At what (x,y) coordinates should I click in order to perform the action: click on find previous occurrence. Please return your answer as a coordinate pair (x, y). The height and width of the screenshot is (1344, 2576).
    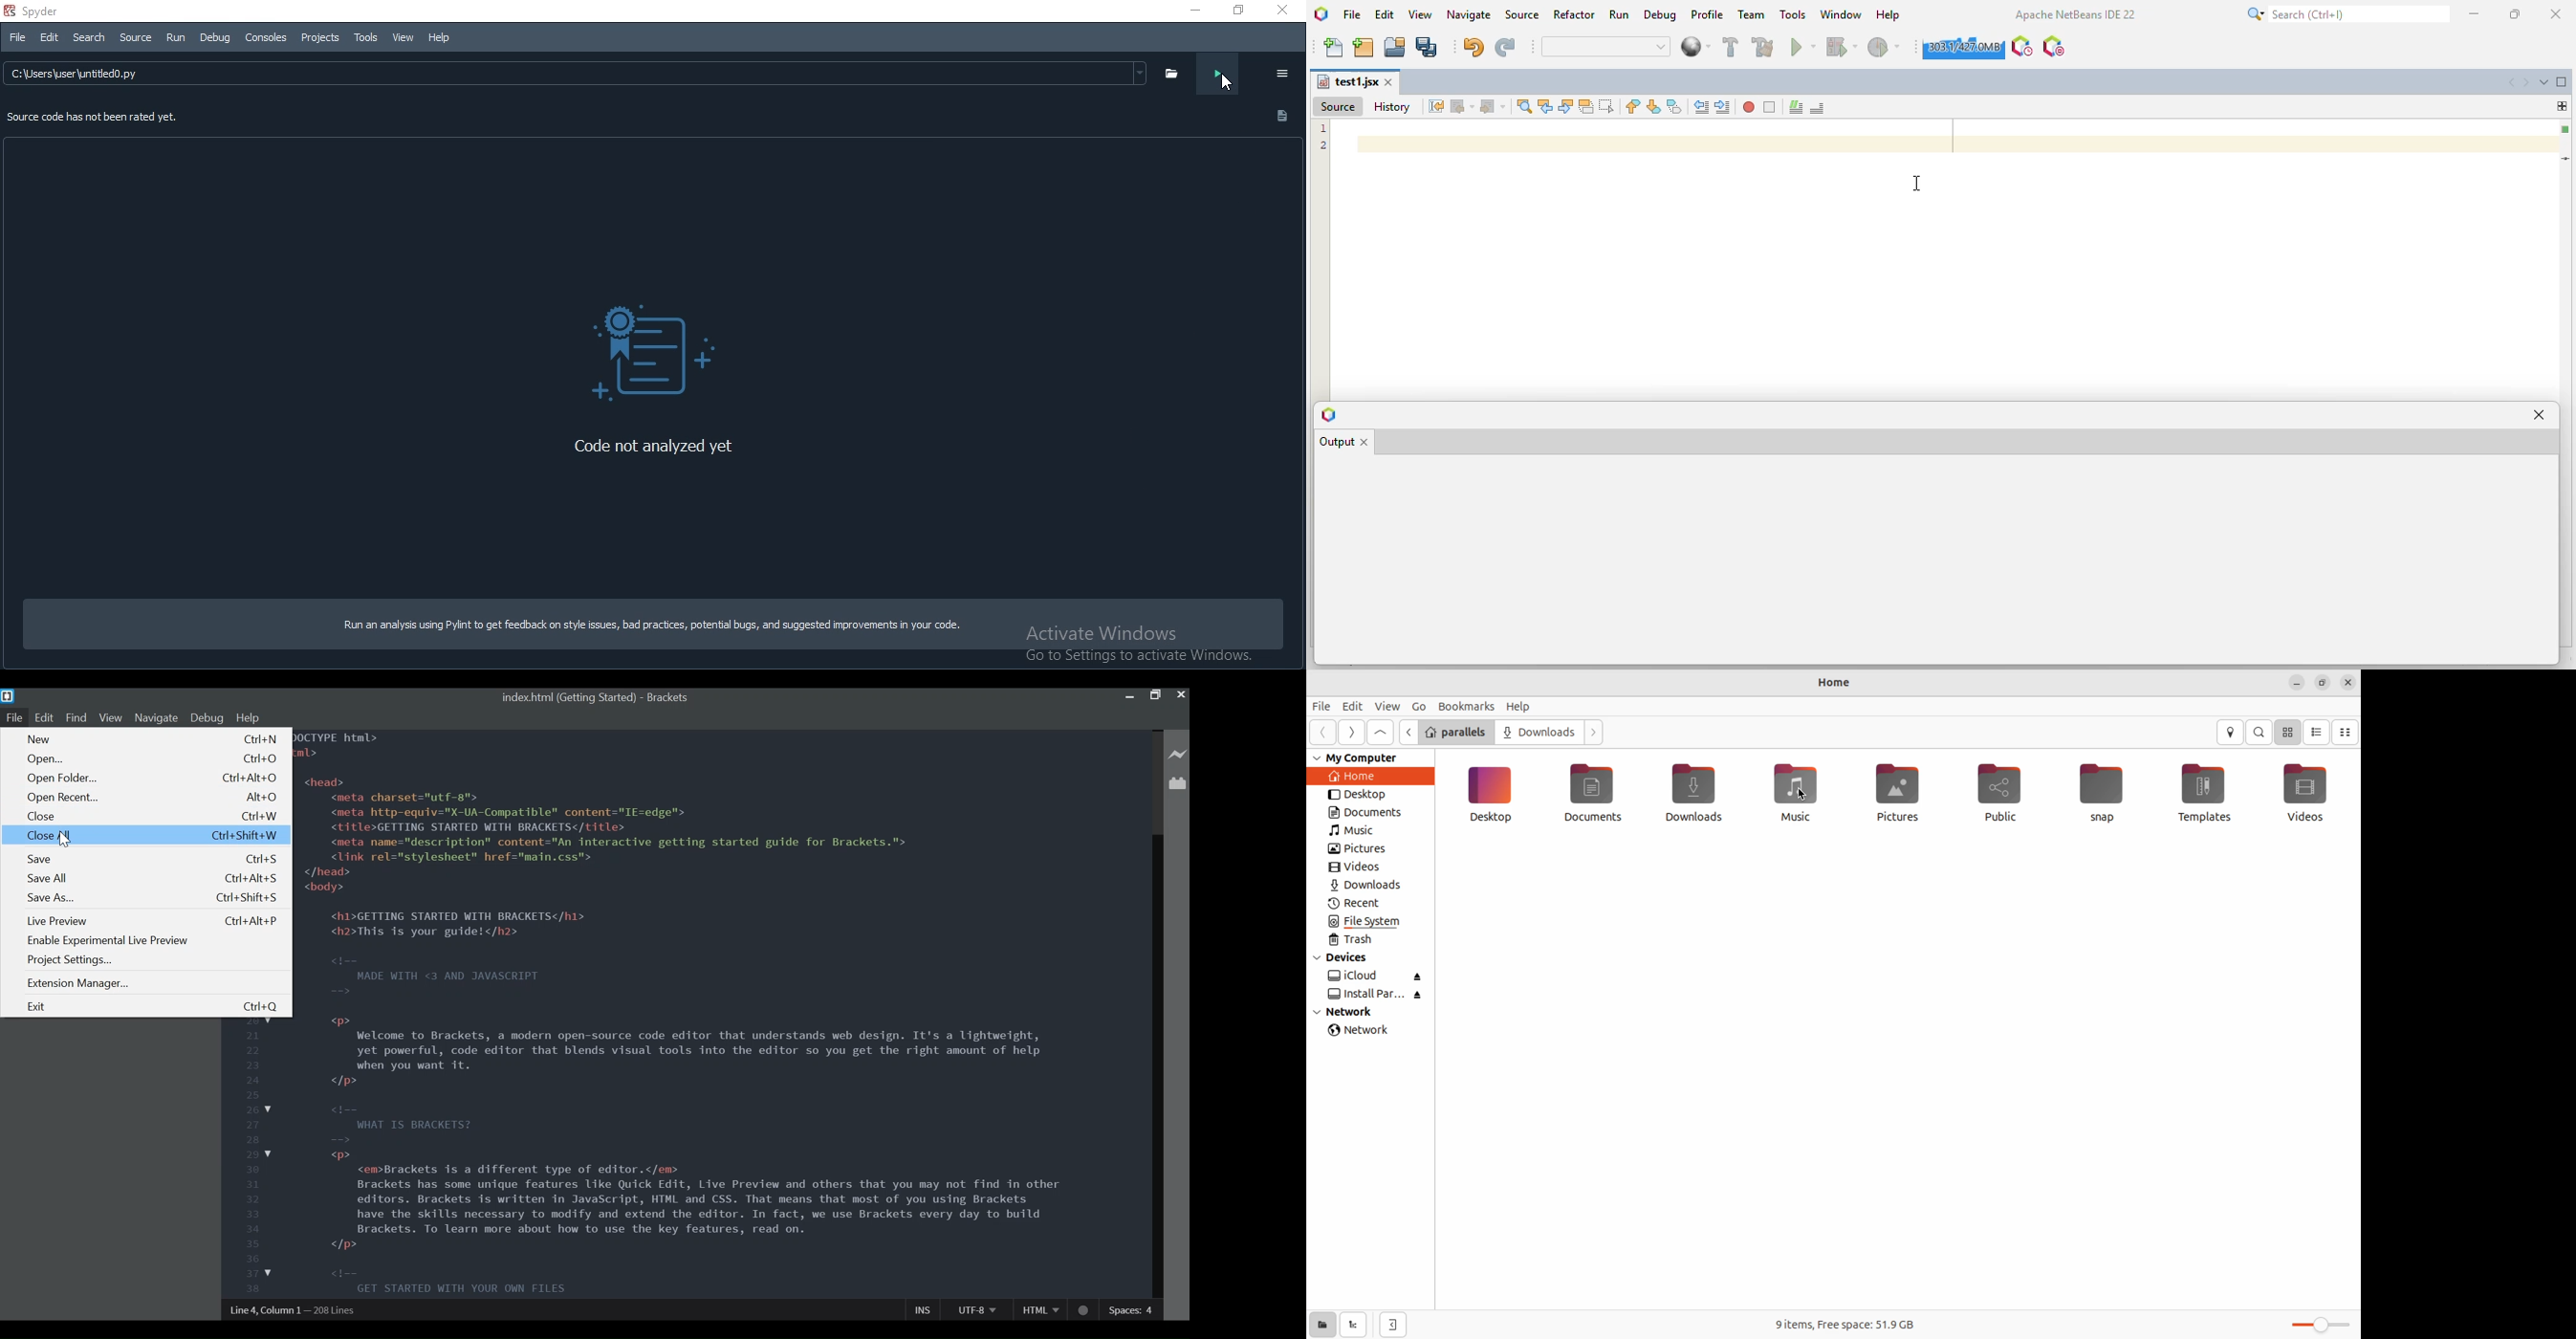
    Looking at the image, I should click on (1546, 107).